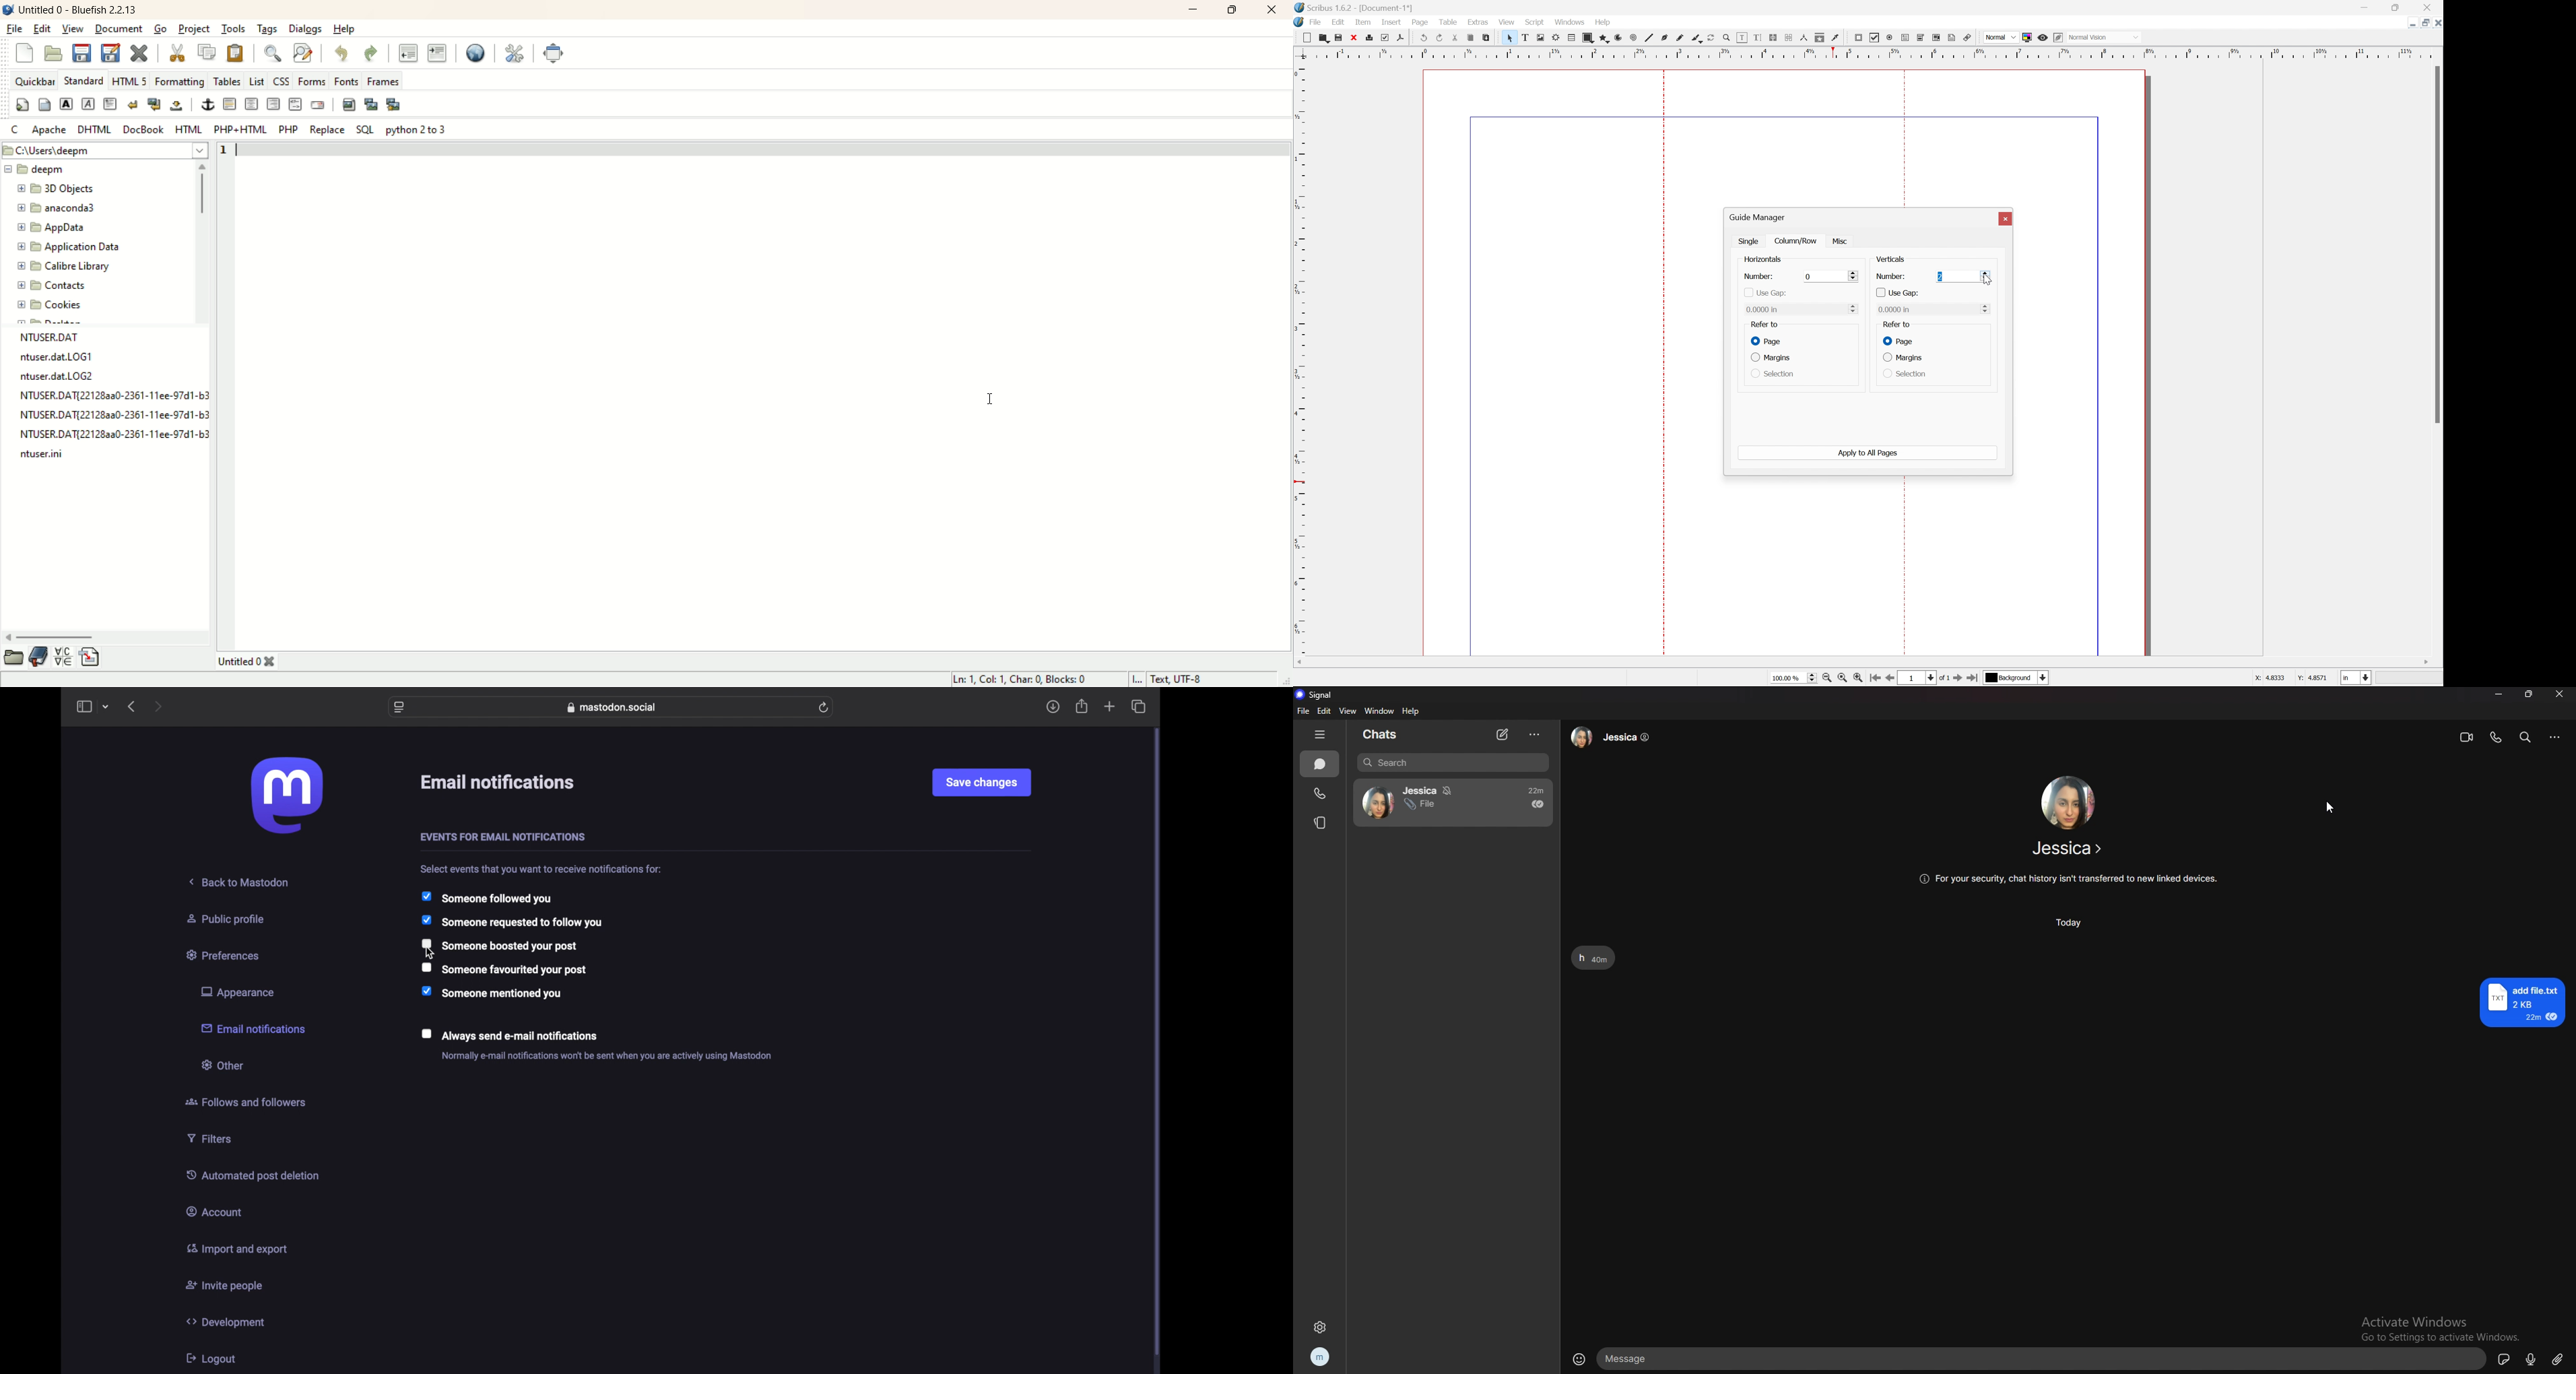 Image resolution: width=2576 pixels, height=1400 pixels. What do you see at coordinates (246, 1102) in the screenshot?
I see `follows and followers` at bounding box center [246, 1102].